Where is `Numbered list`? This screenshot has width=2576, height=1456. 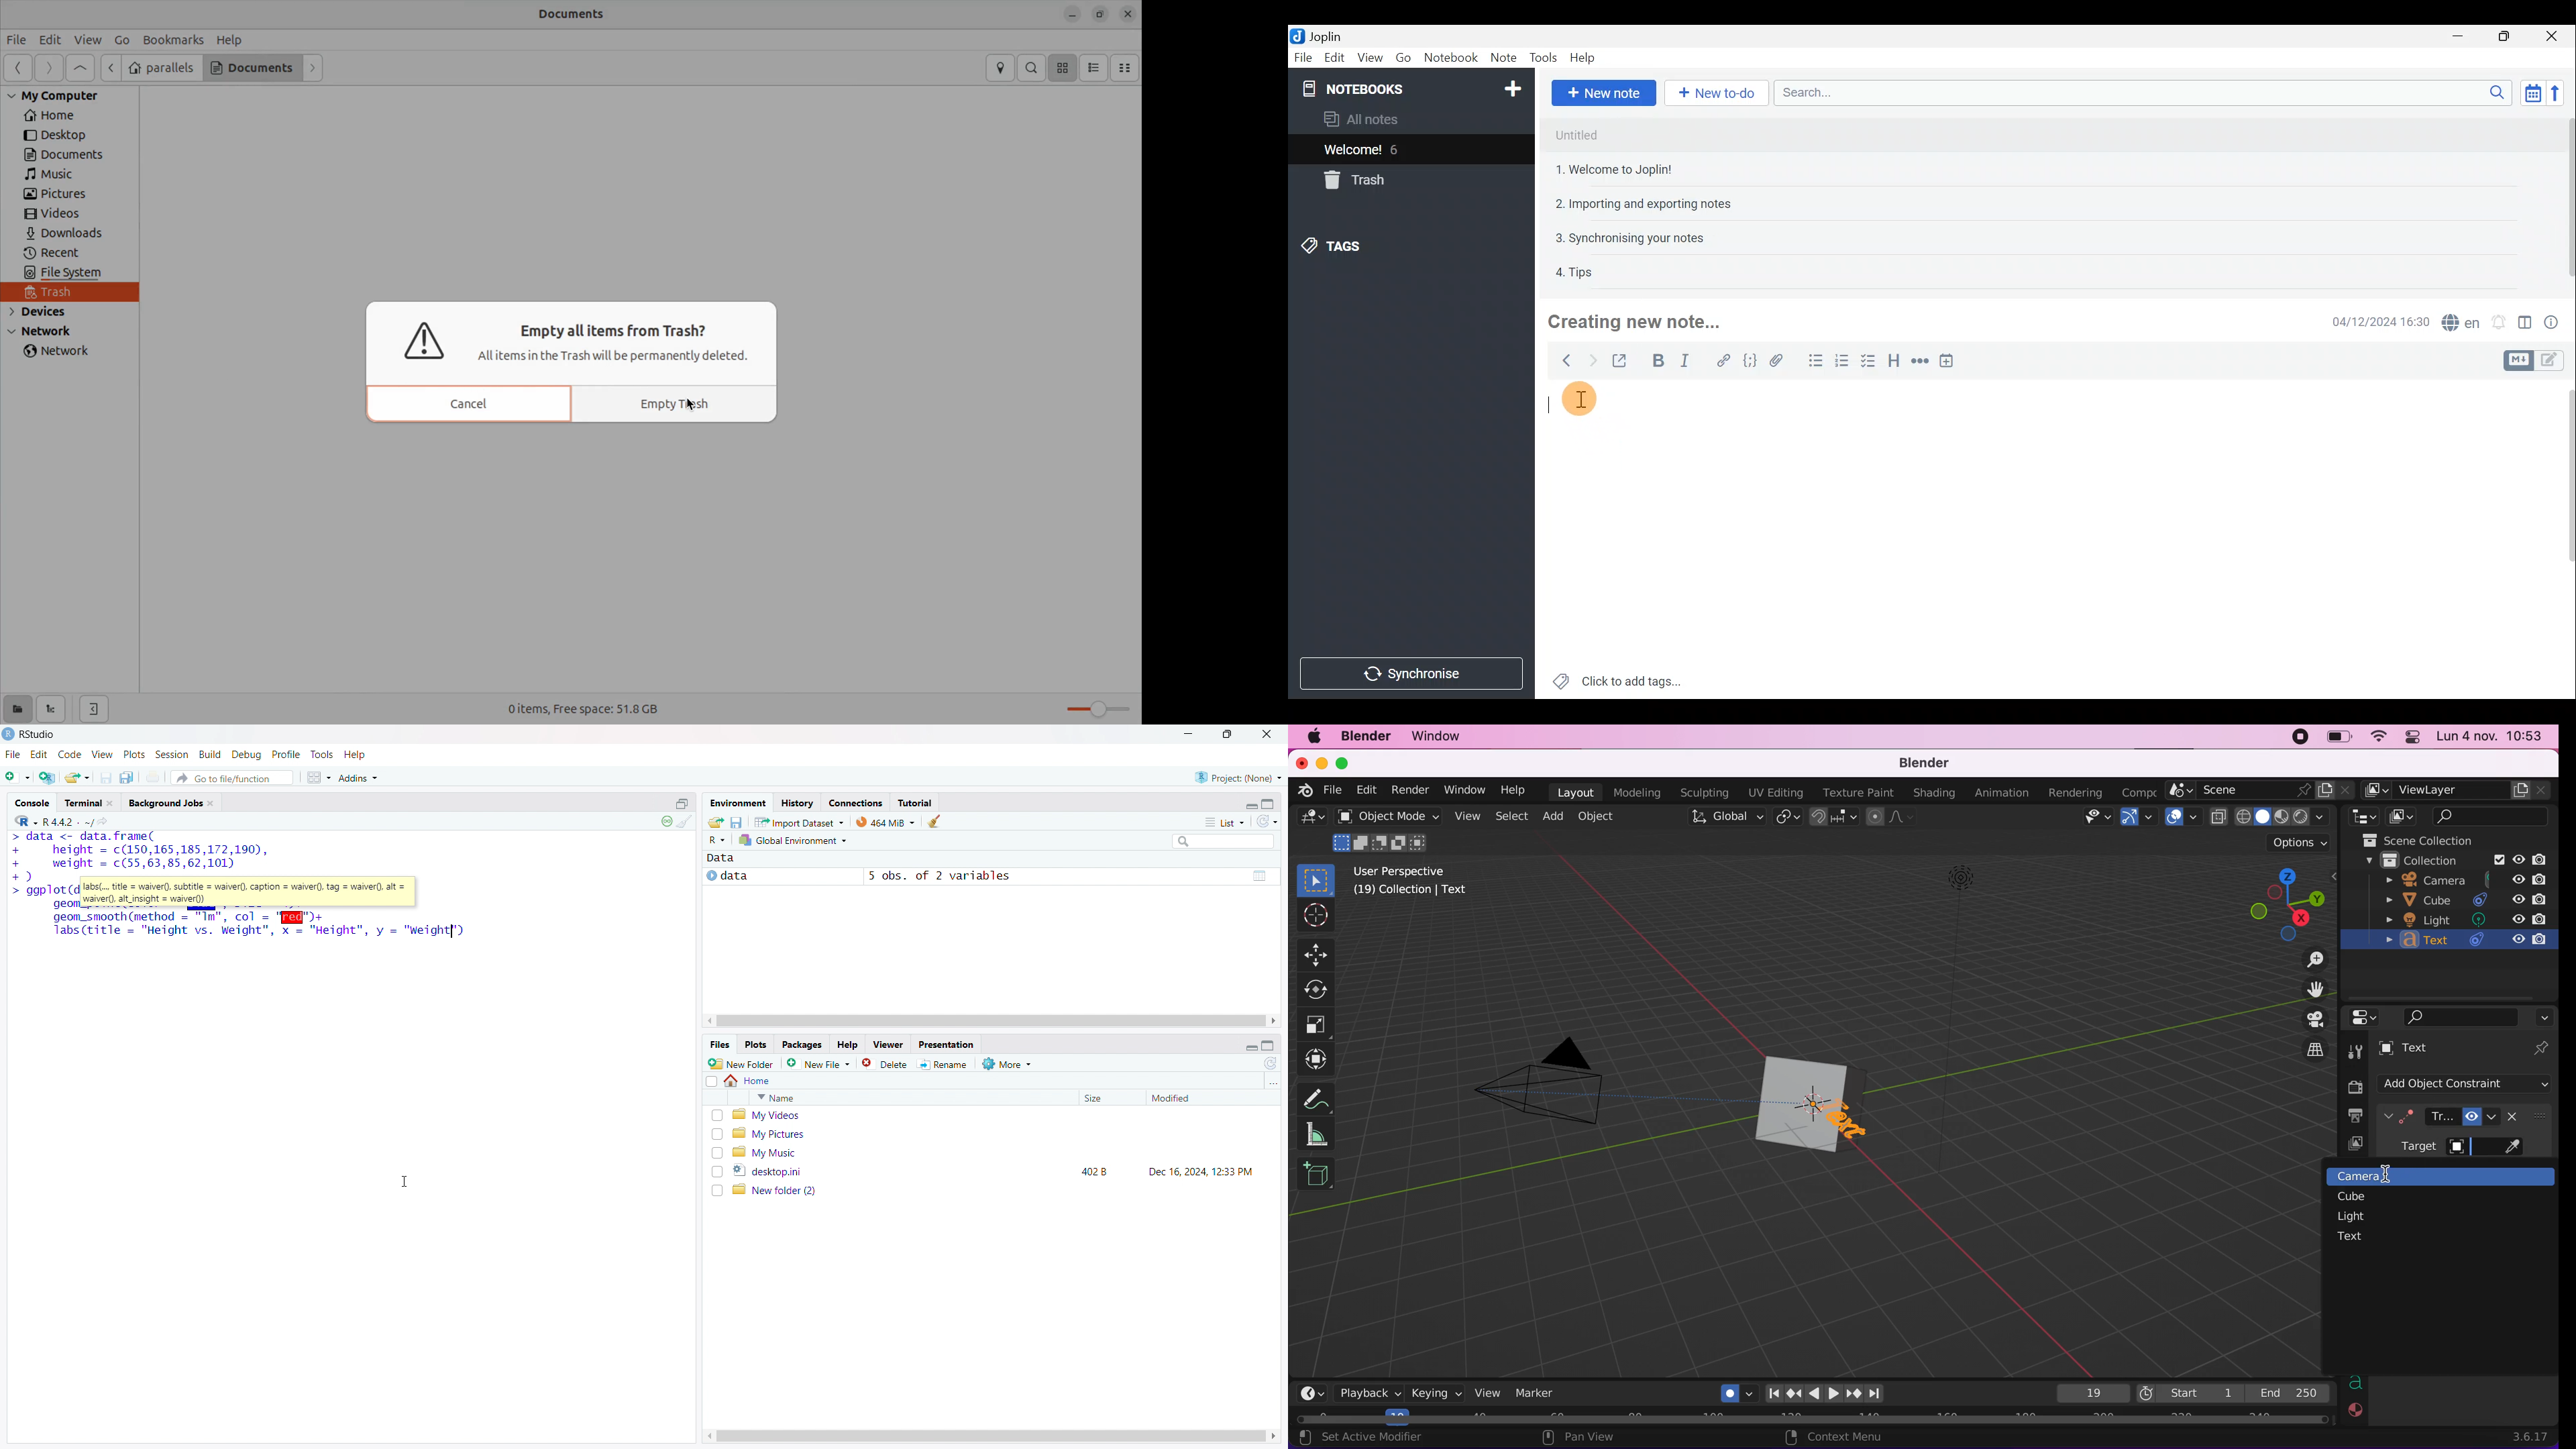
Numbered list is located at coordinates (1842, 363).